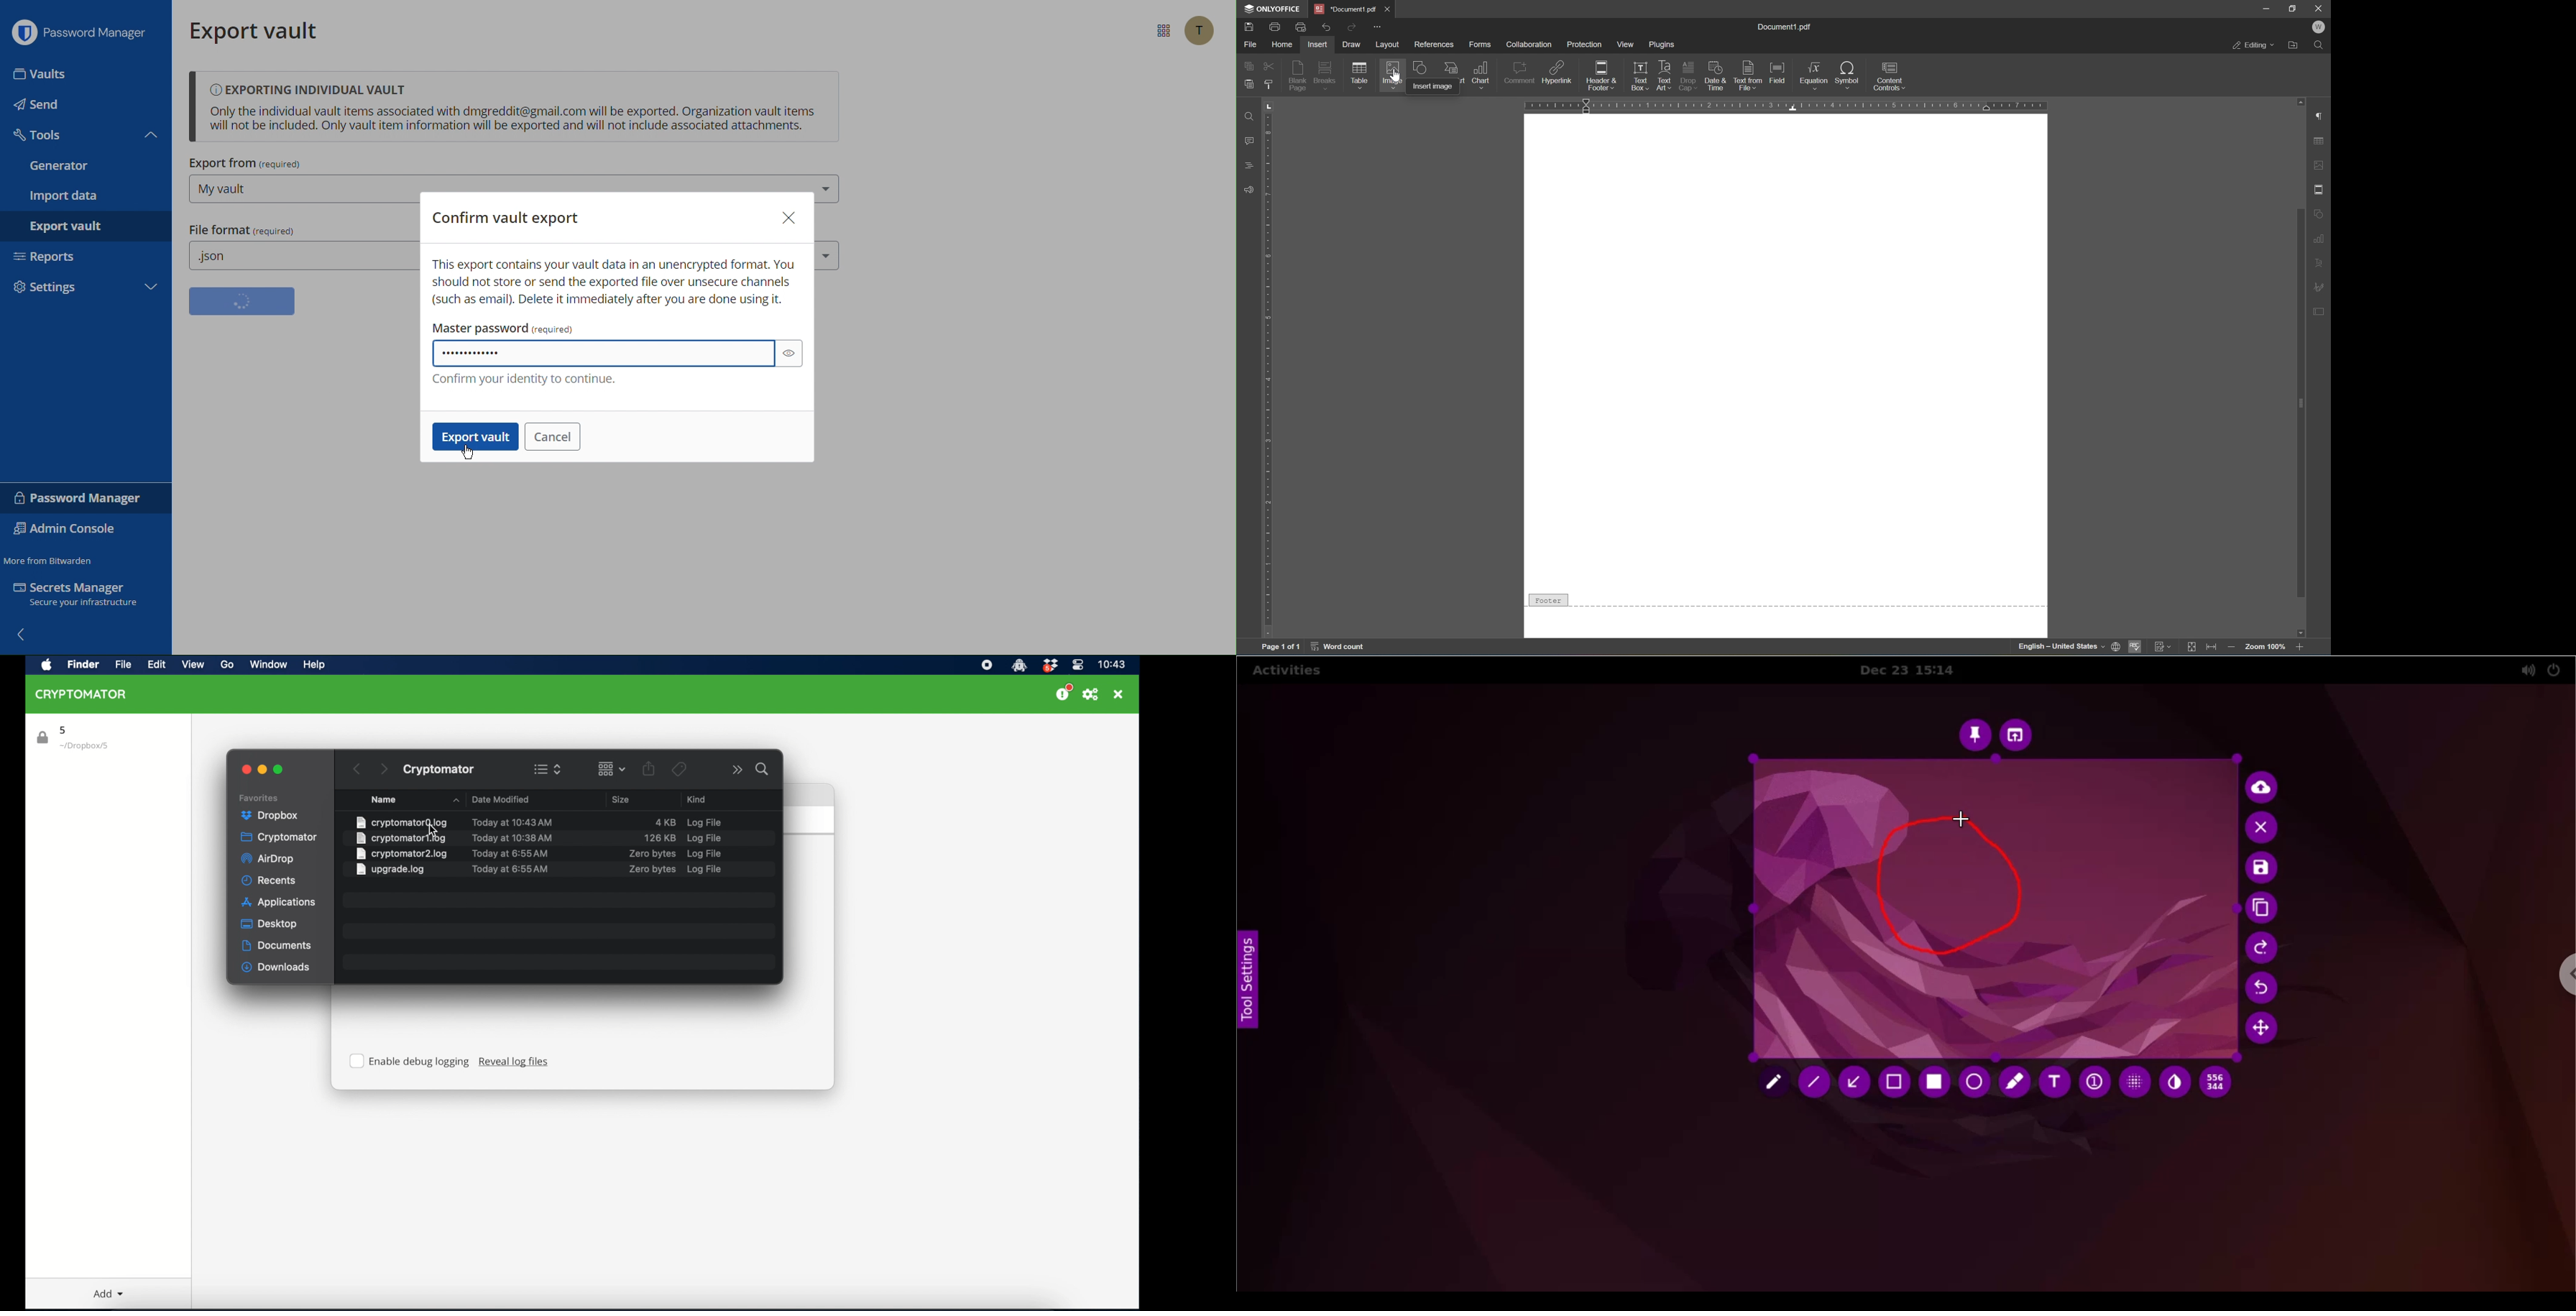 Image resolution: width=2576 pixels, height=1316 pixels. What do you see at coordinates (40, 107) in the screenshot?
I see `Send` at bounding box center [40, 107].